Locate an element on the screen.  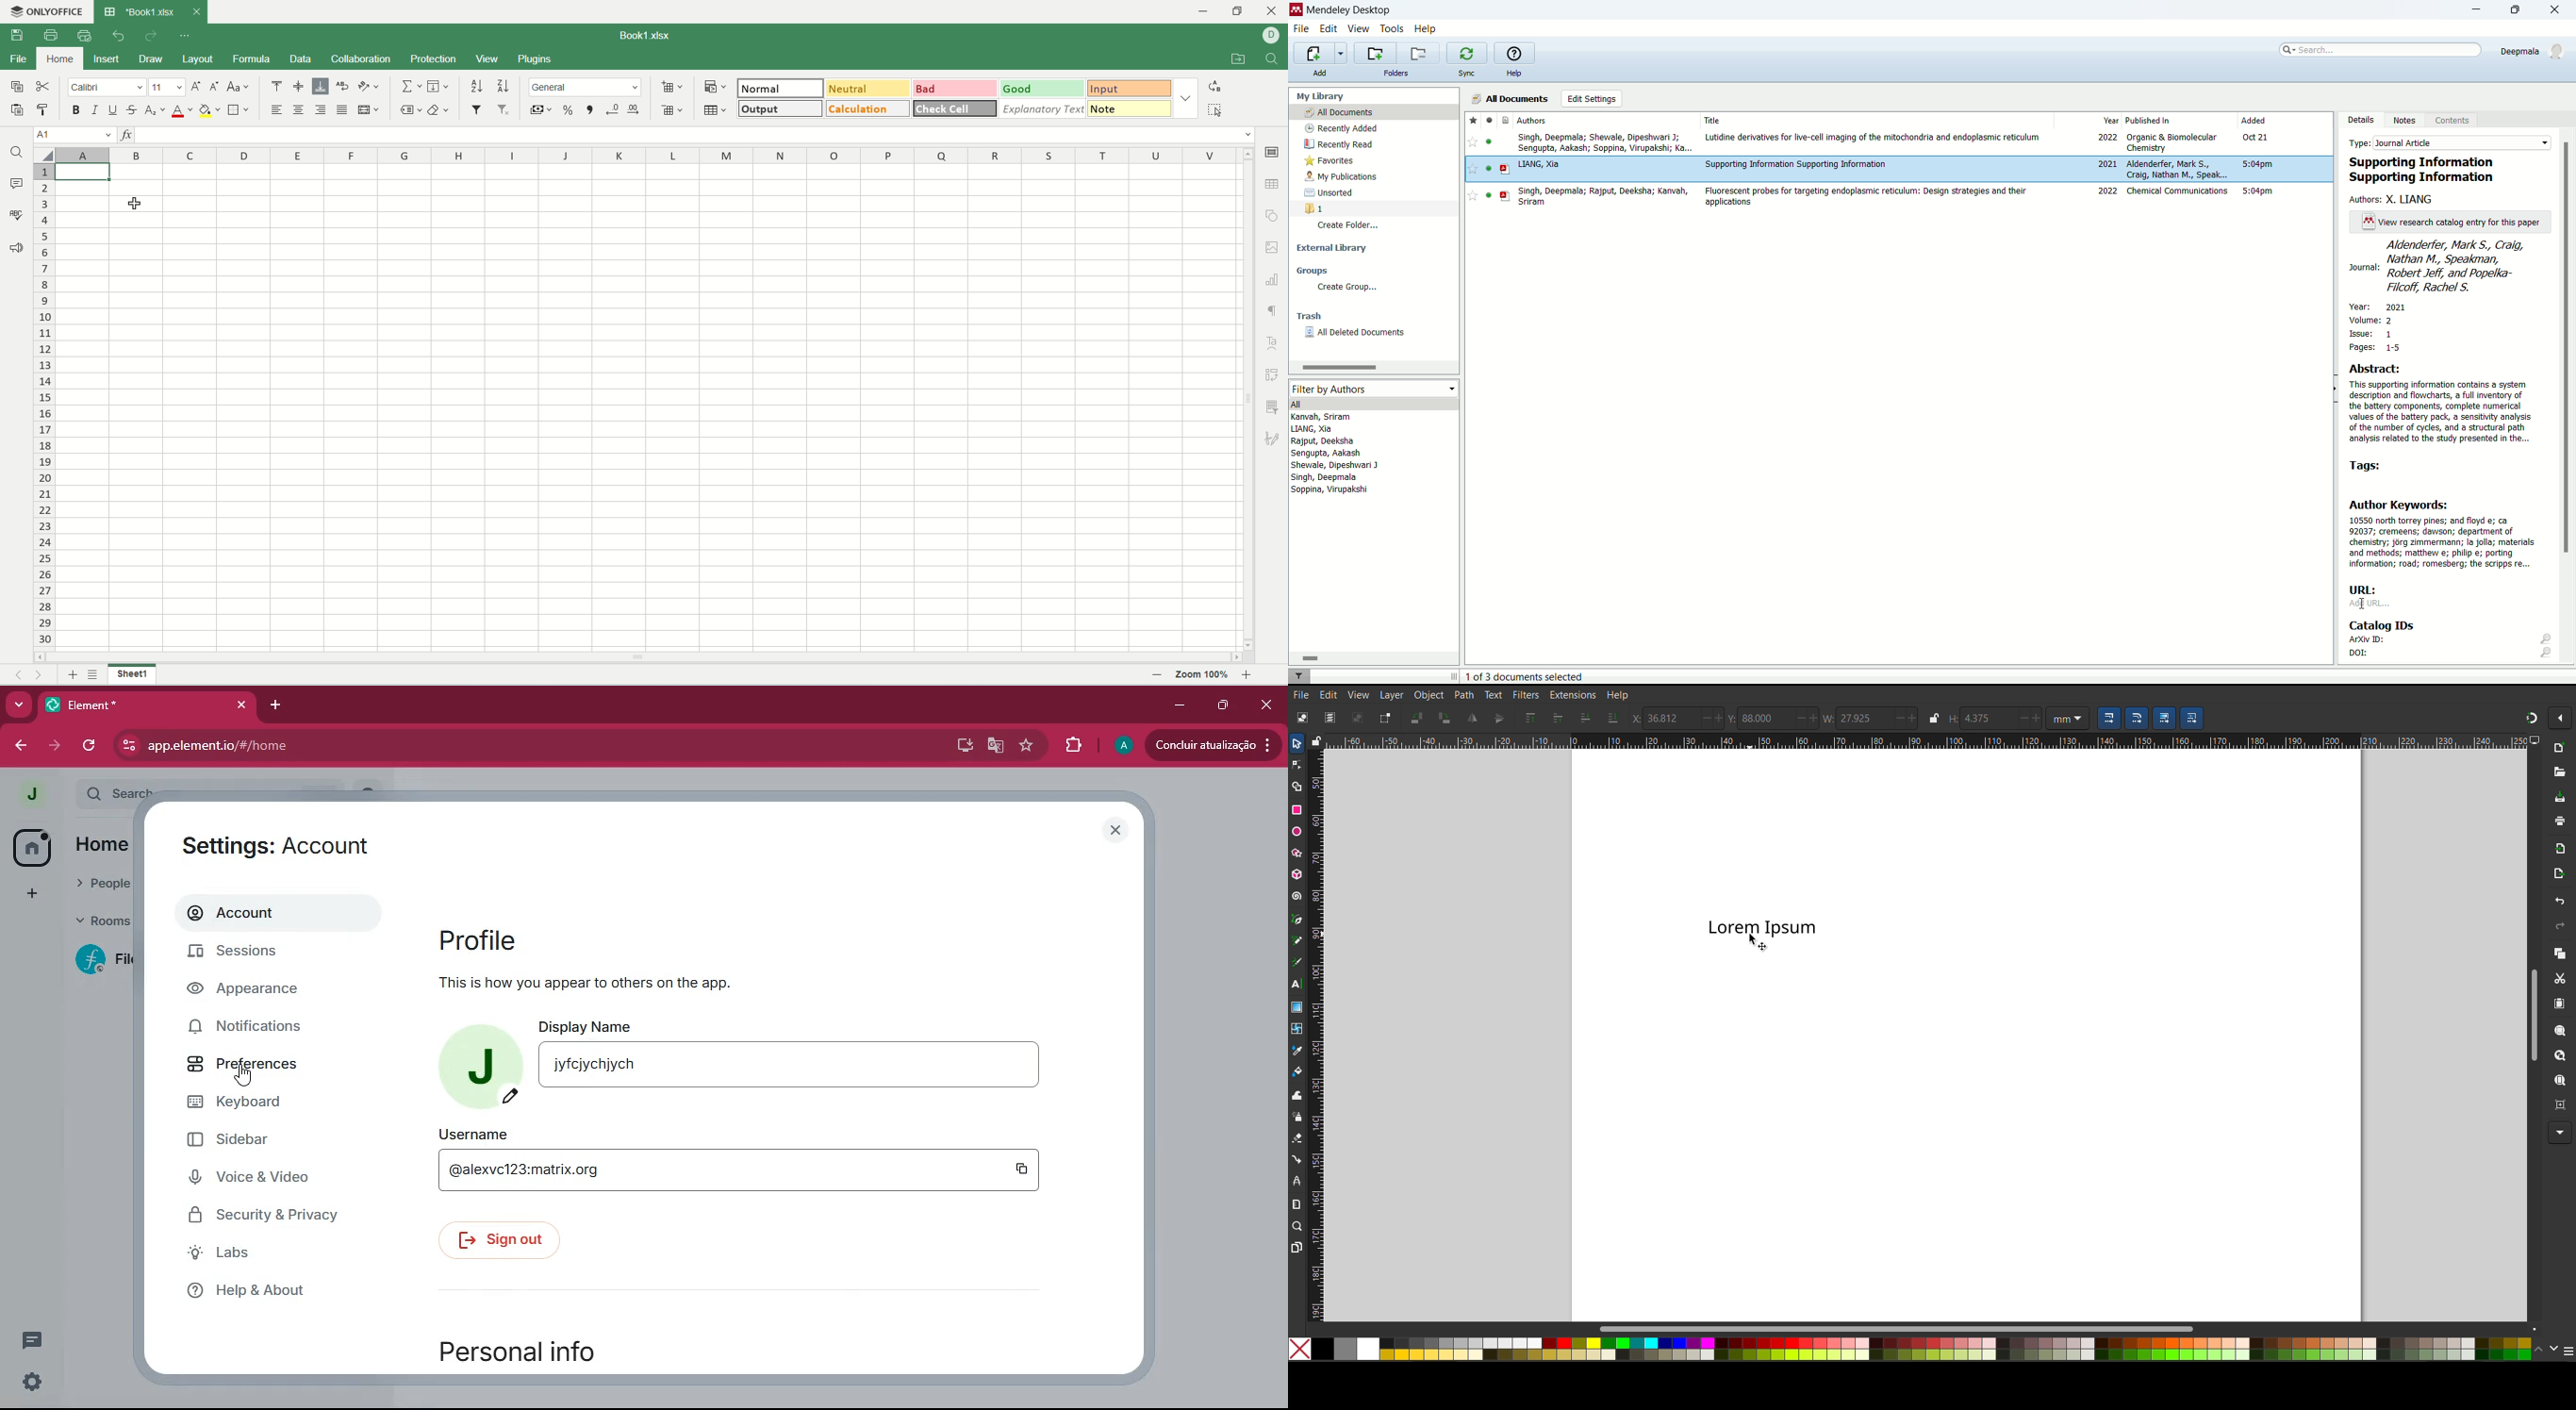
Copy is located at coordinates (2559, 953).